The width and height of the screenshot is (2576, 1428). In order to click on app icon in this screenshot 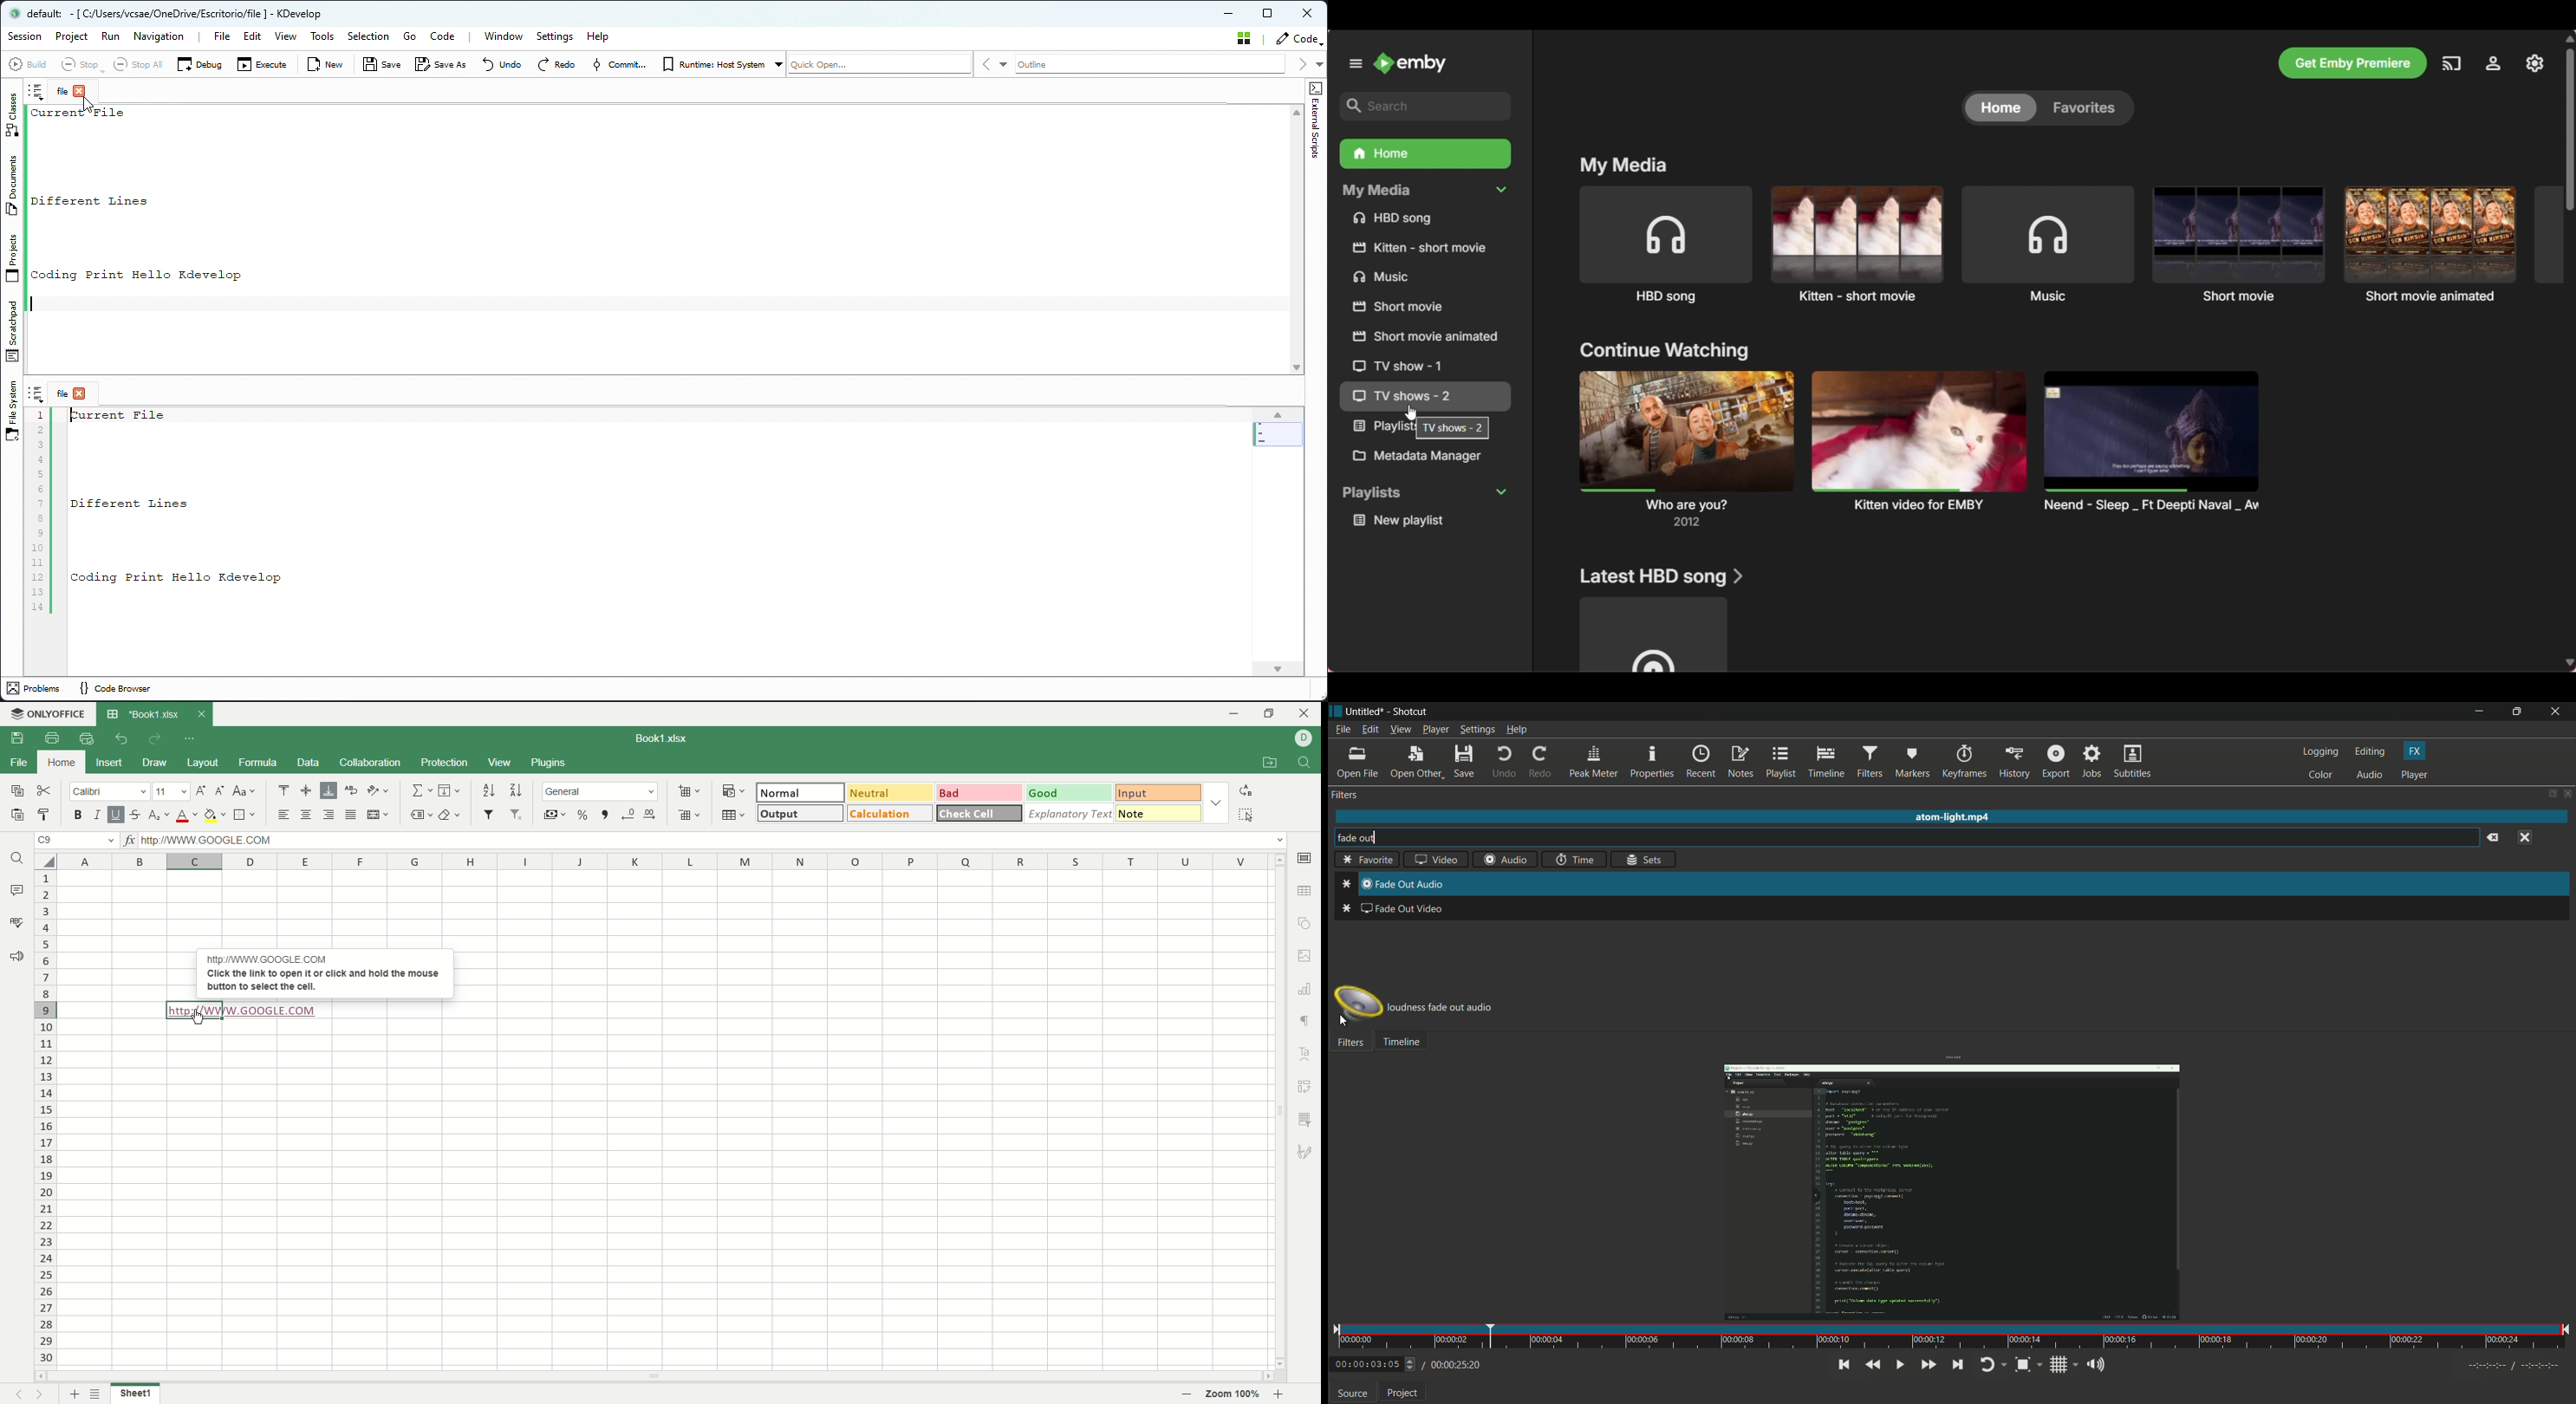, I will do `click(1336, 710)`.